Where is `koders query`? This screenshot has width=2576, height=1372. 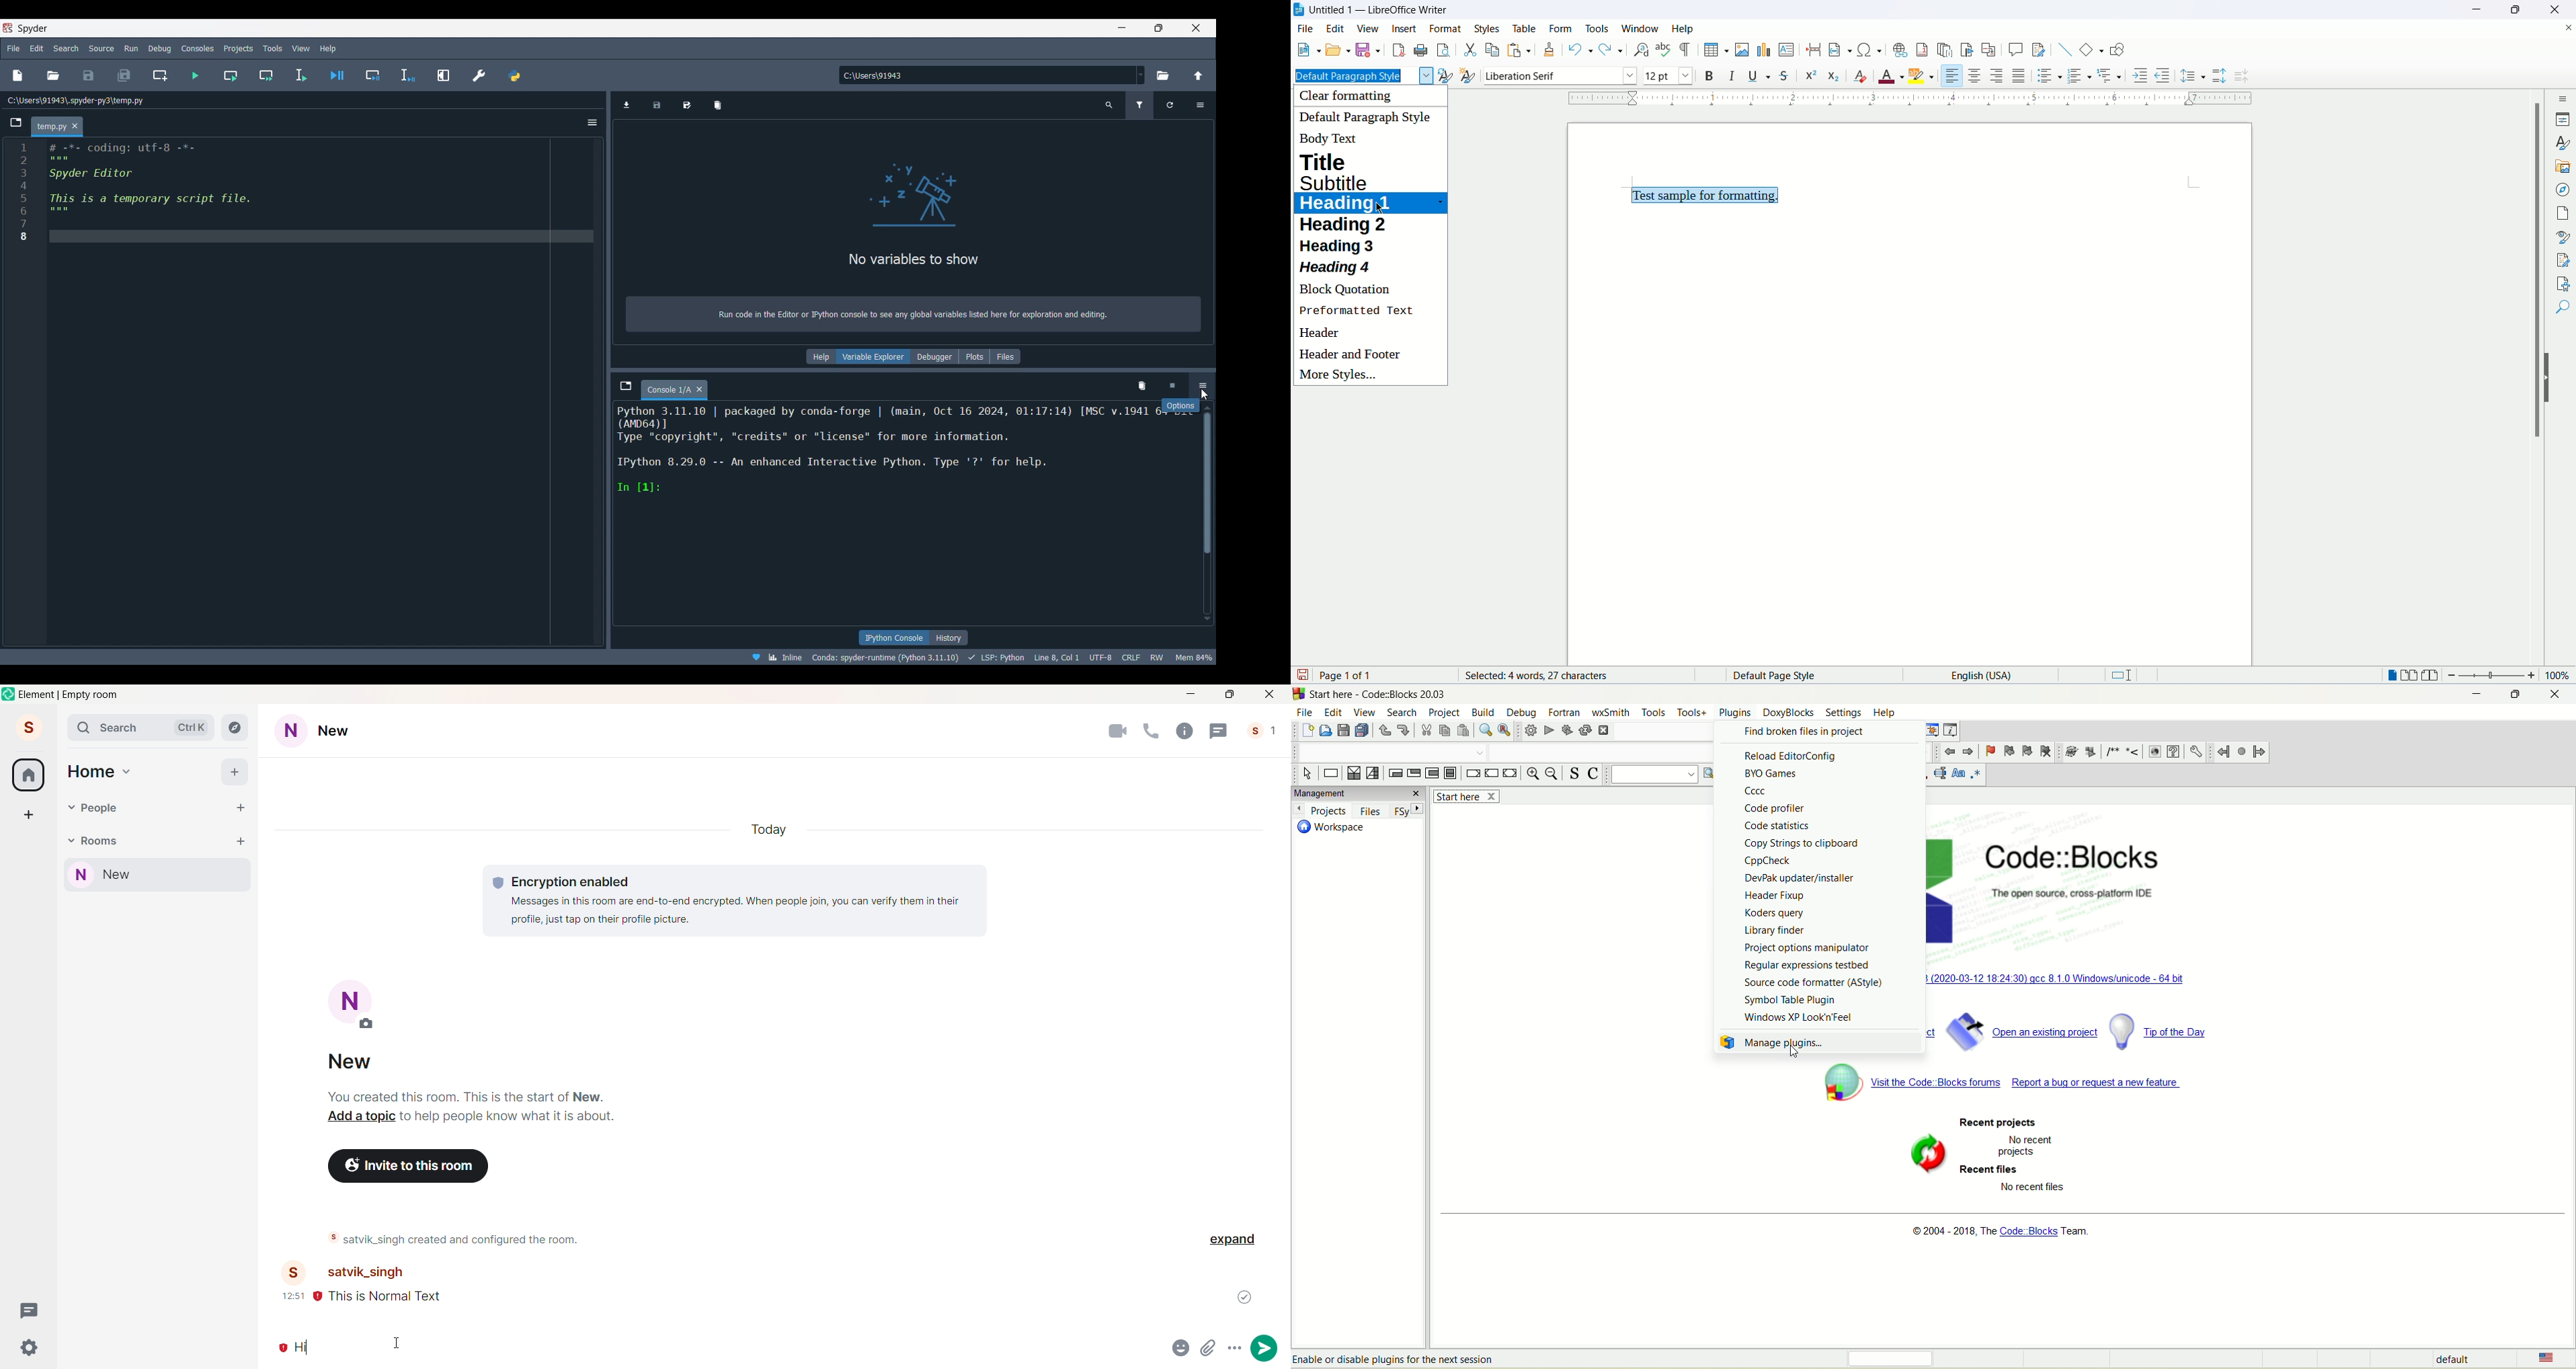 koders query is located at coordinates (1774, 913).